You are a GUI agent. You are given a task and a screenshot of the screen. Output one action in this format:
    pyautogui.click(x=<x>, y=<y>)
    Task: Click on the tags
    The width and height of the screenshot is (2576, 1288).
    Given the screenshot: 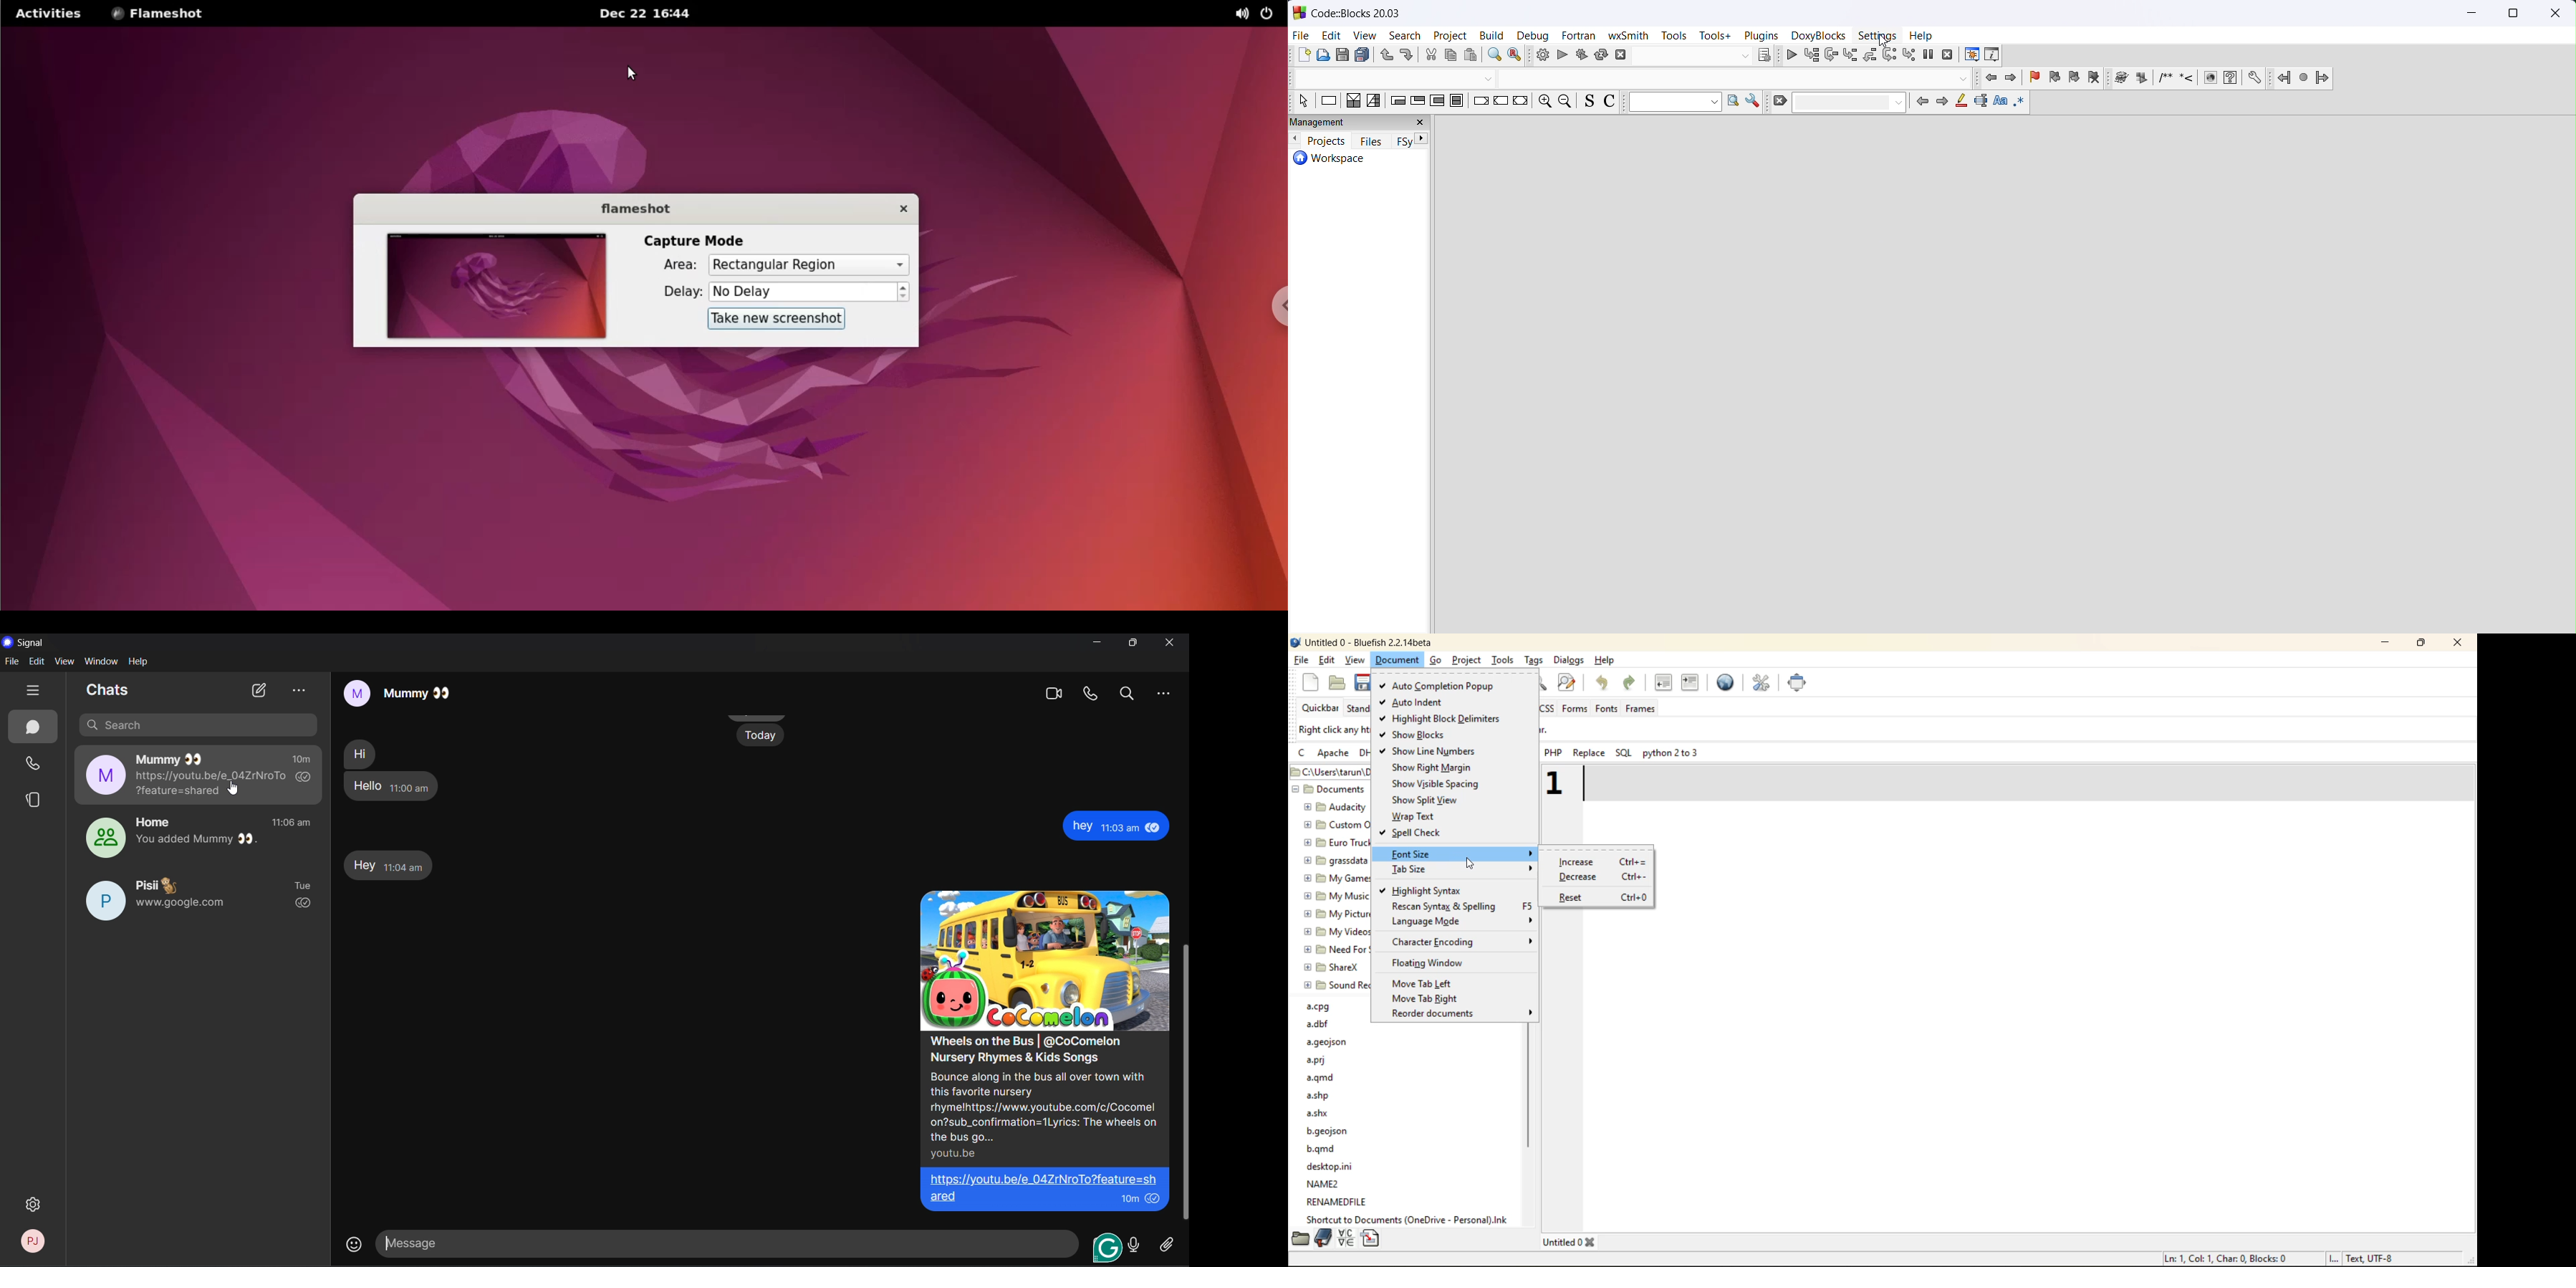 What is the action you would take?
    pyautogui.click(x=1535, y=659)
    